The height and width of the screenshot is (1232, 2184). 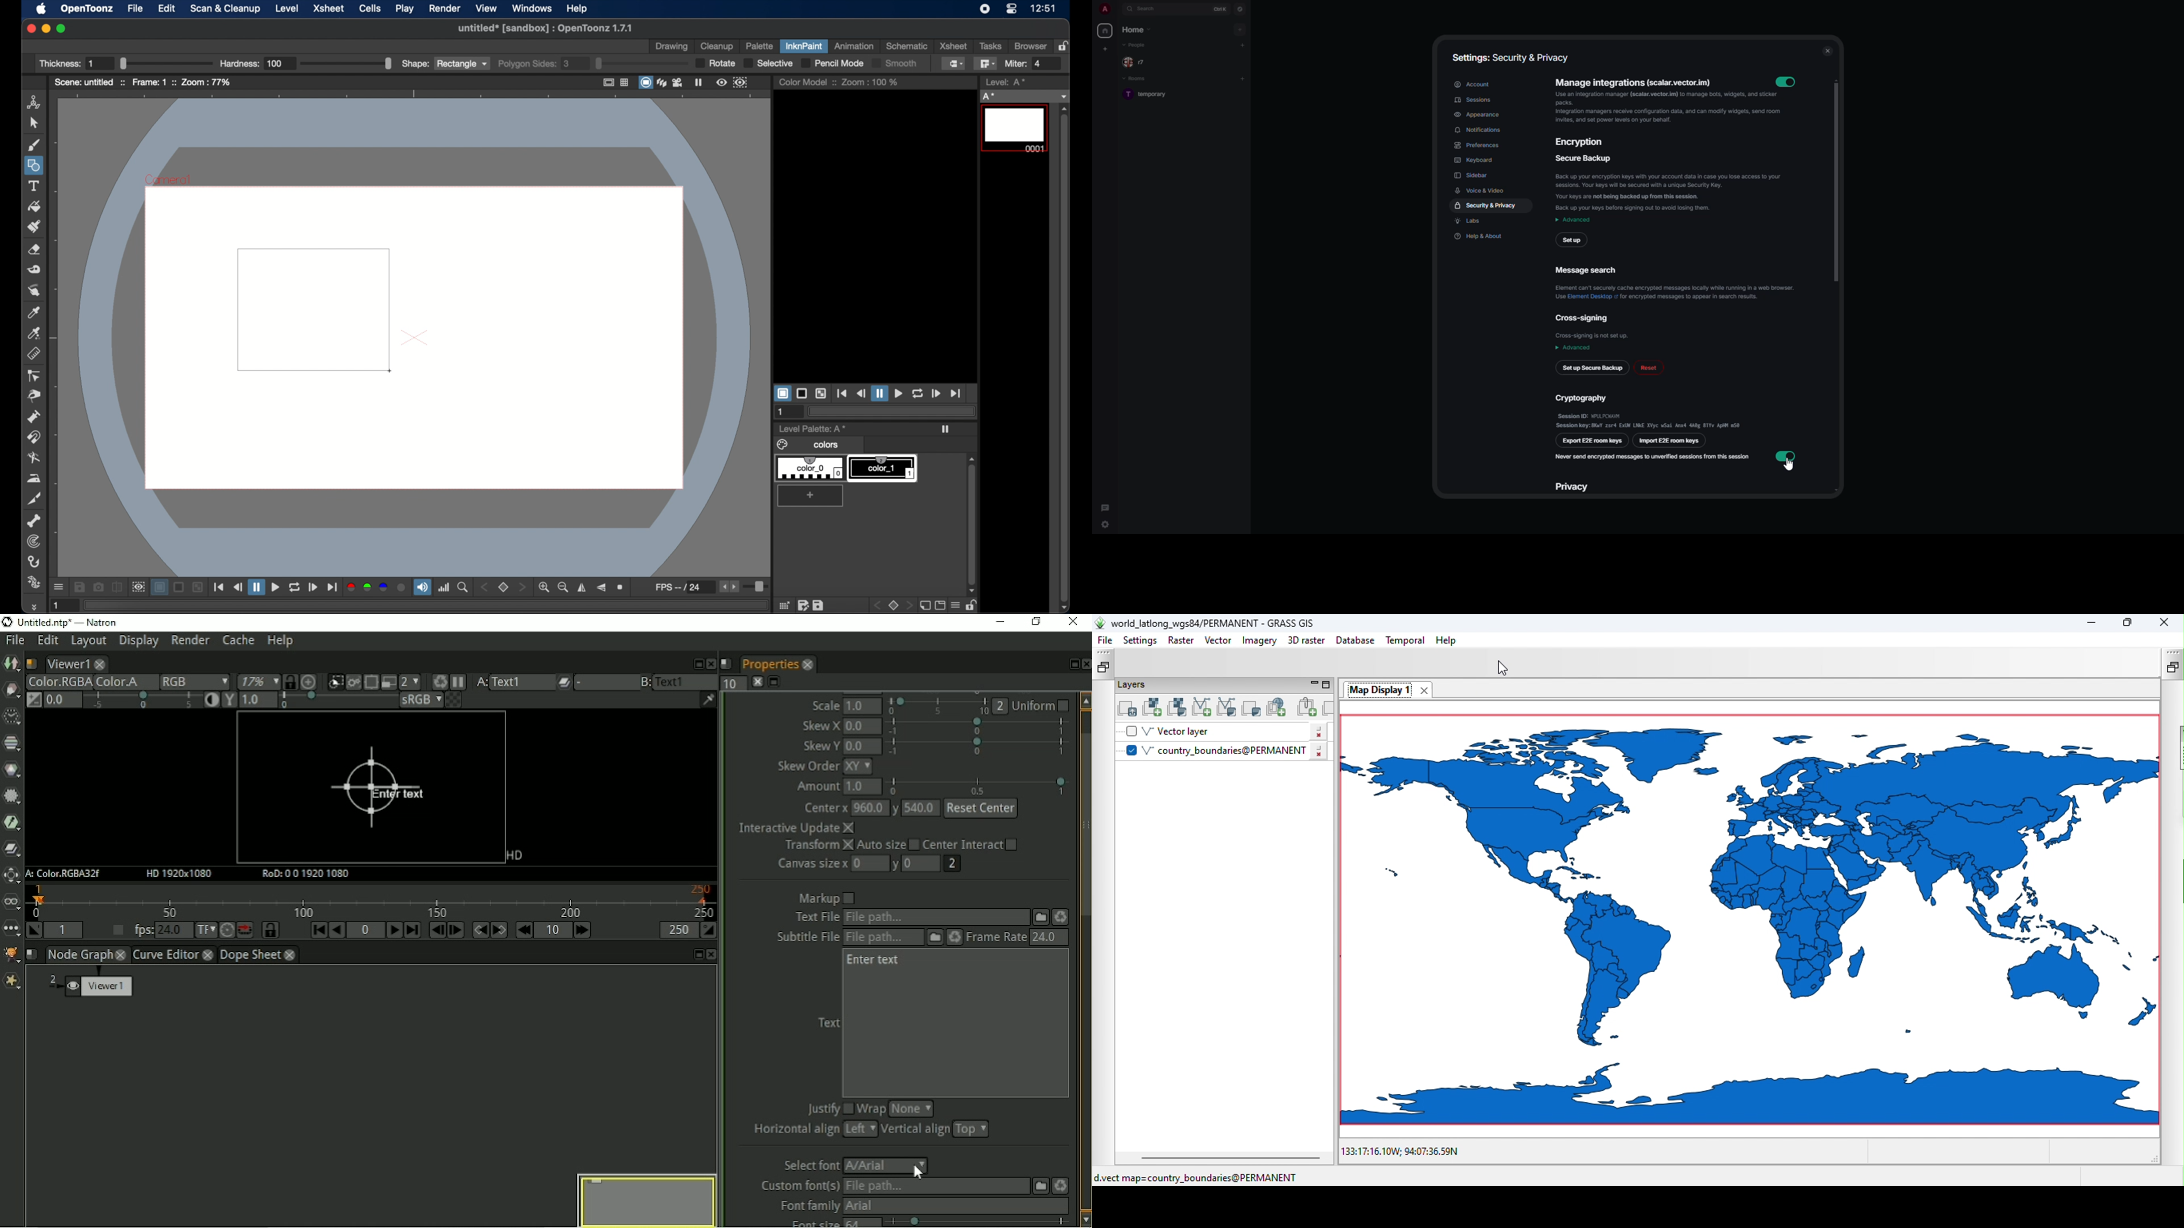 I want to click on windows, so click(x=532, y=8).